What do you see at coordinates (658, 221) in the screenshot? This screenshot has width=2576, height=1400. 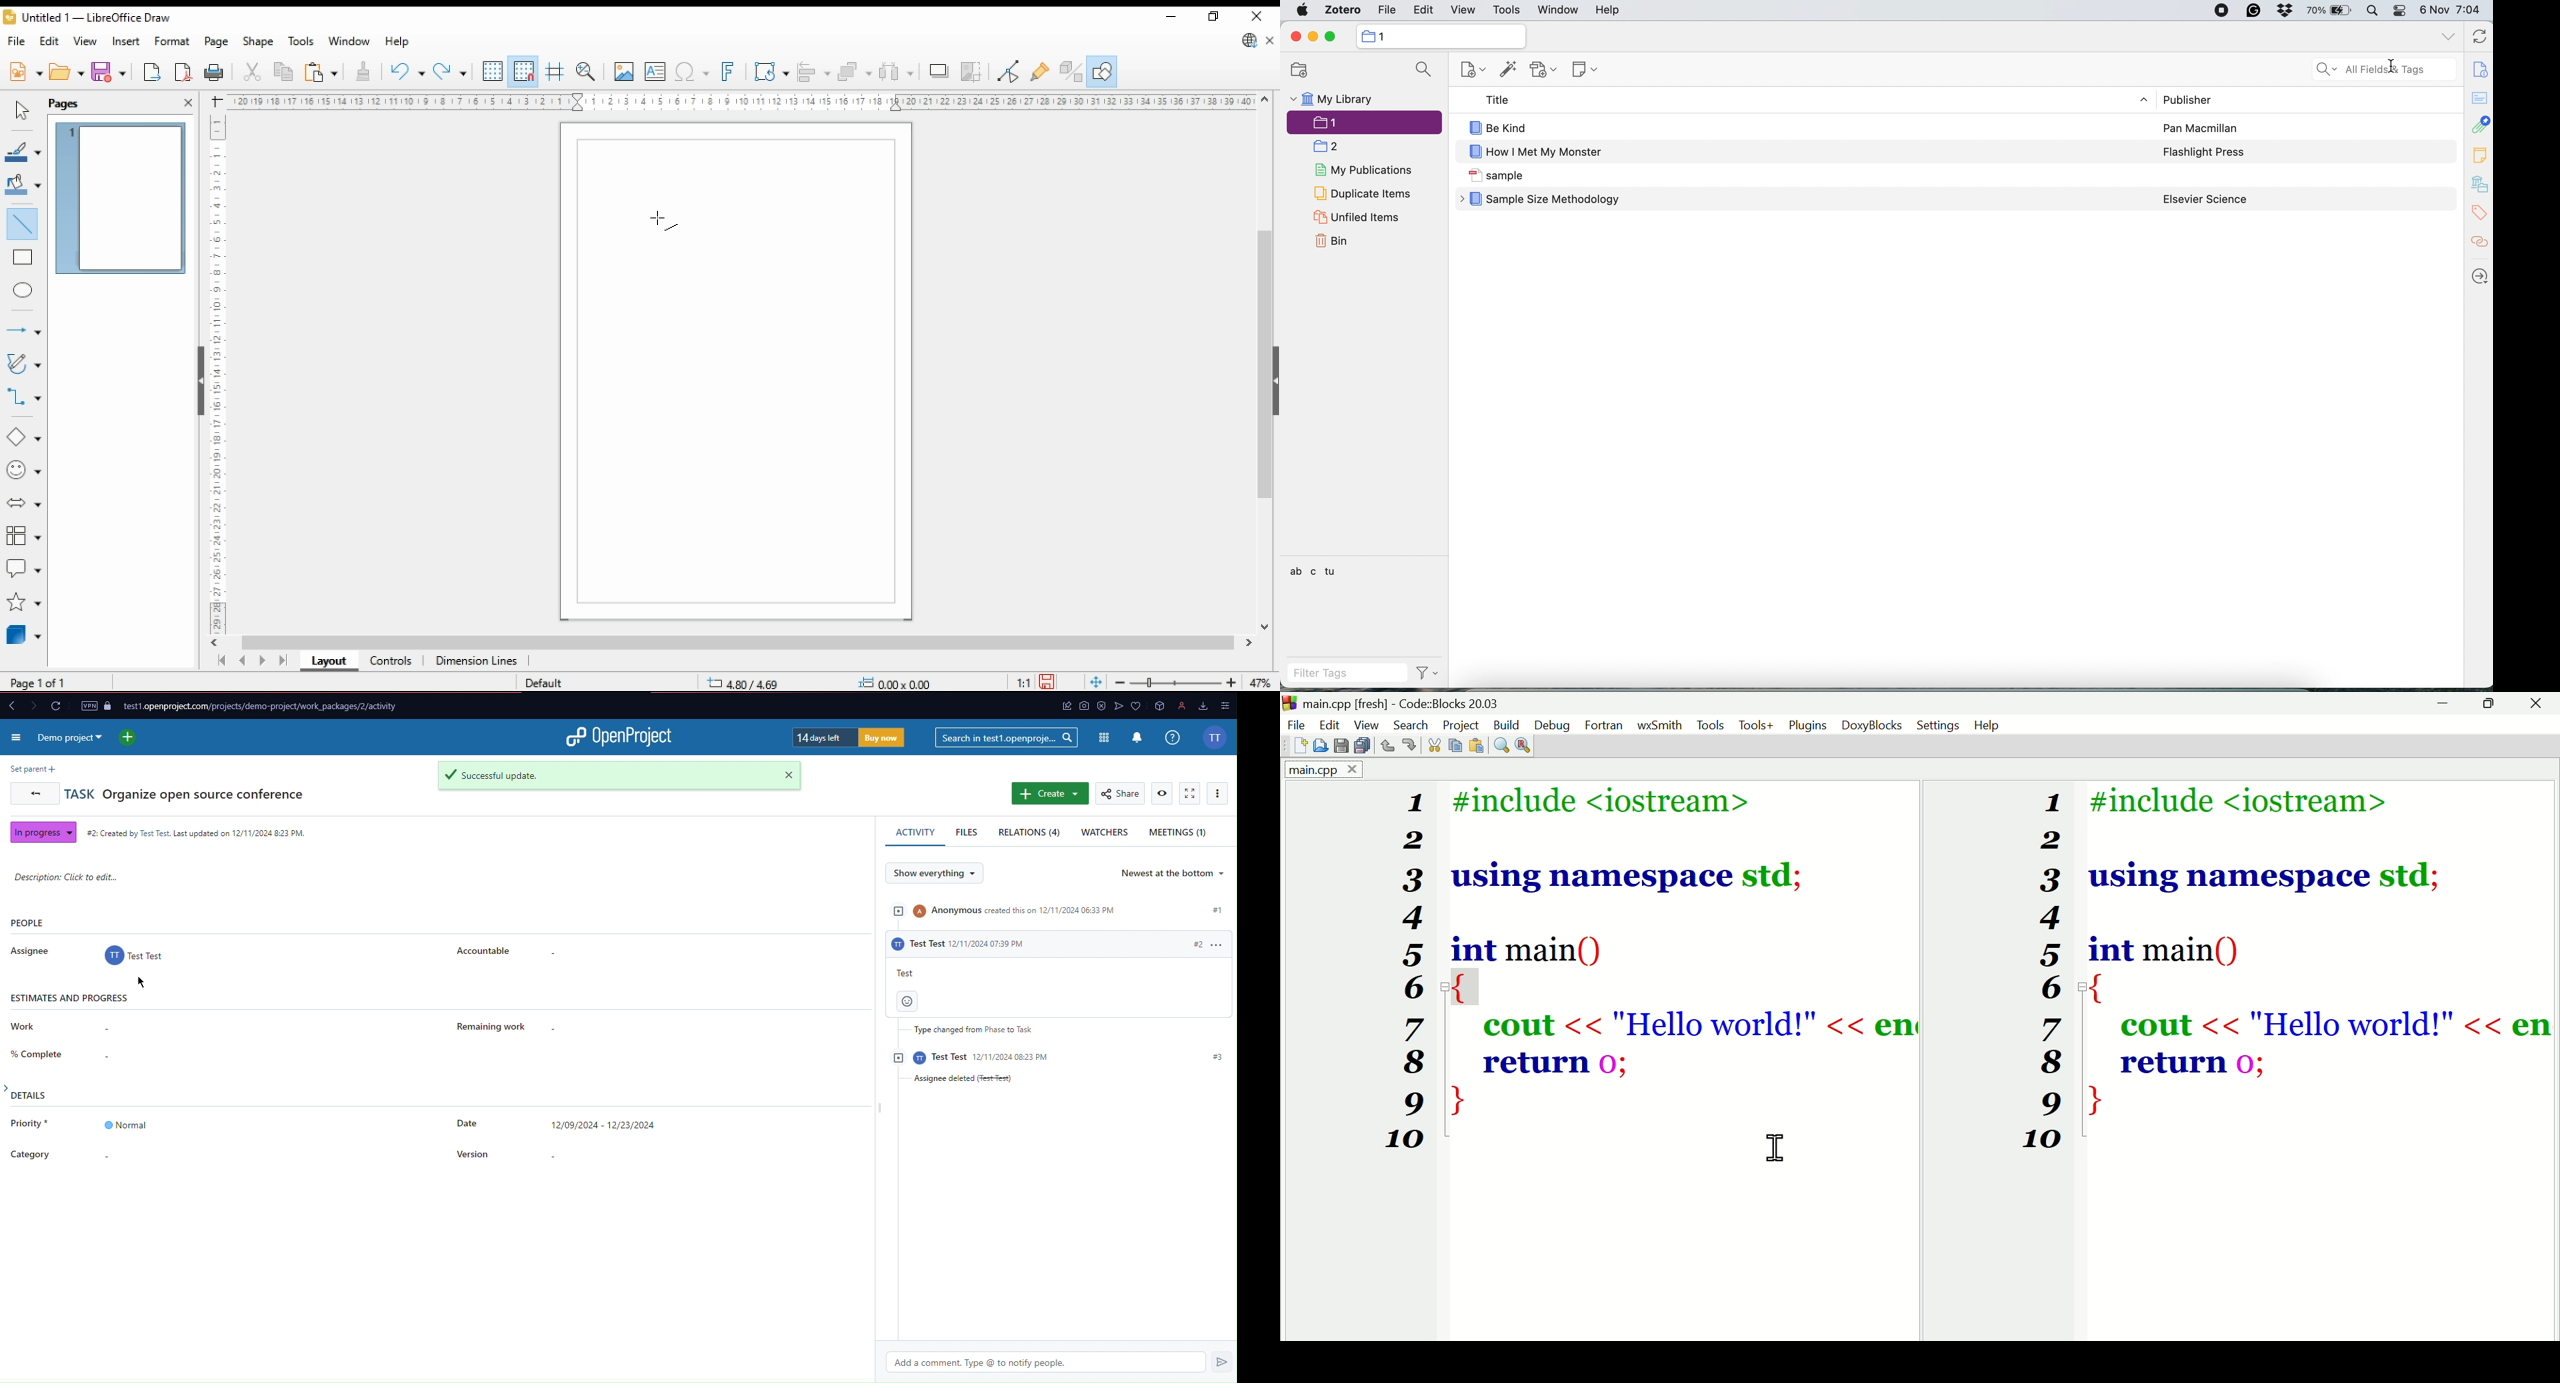 I see `mouse pointer` at bounding box center [658, 221].